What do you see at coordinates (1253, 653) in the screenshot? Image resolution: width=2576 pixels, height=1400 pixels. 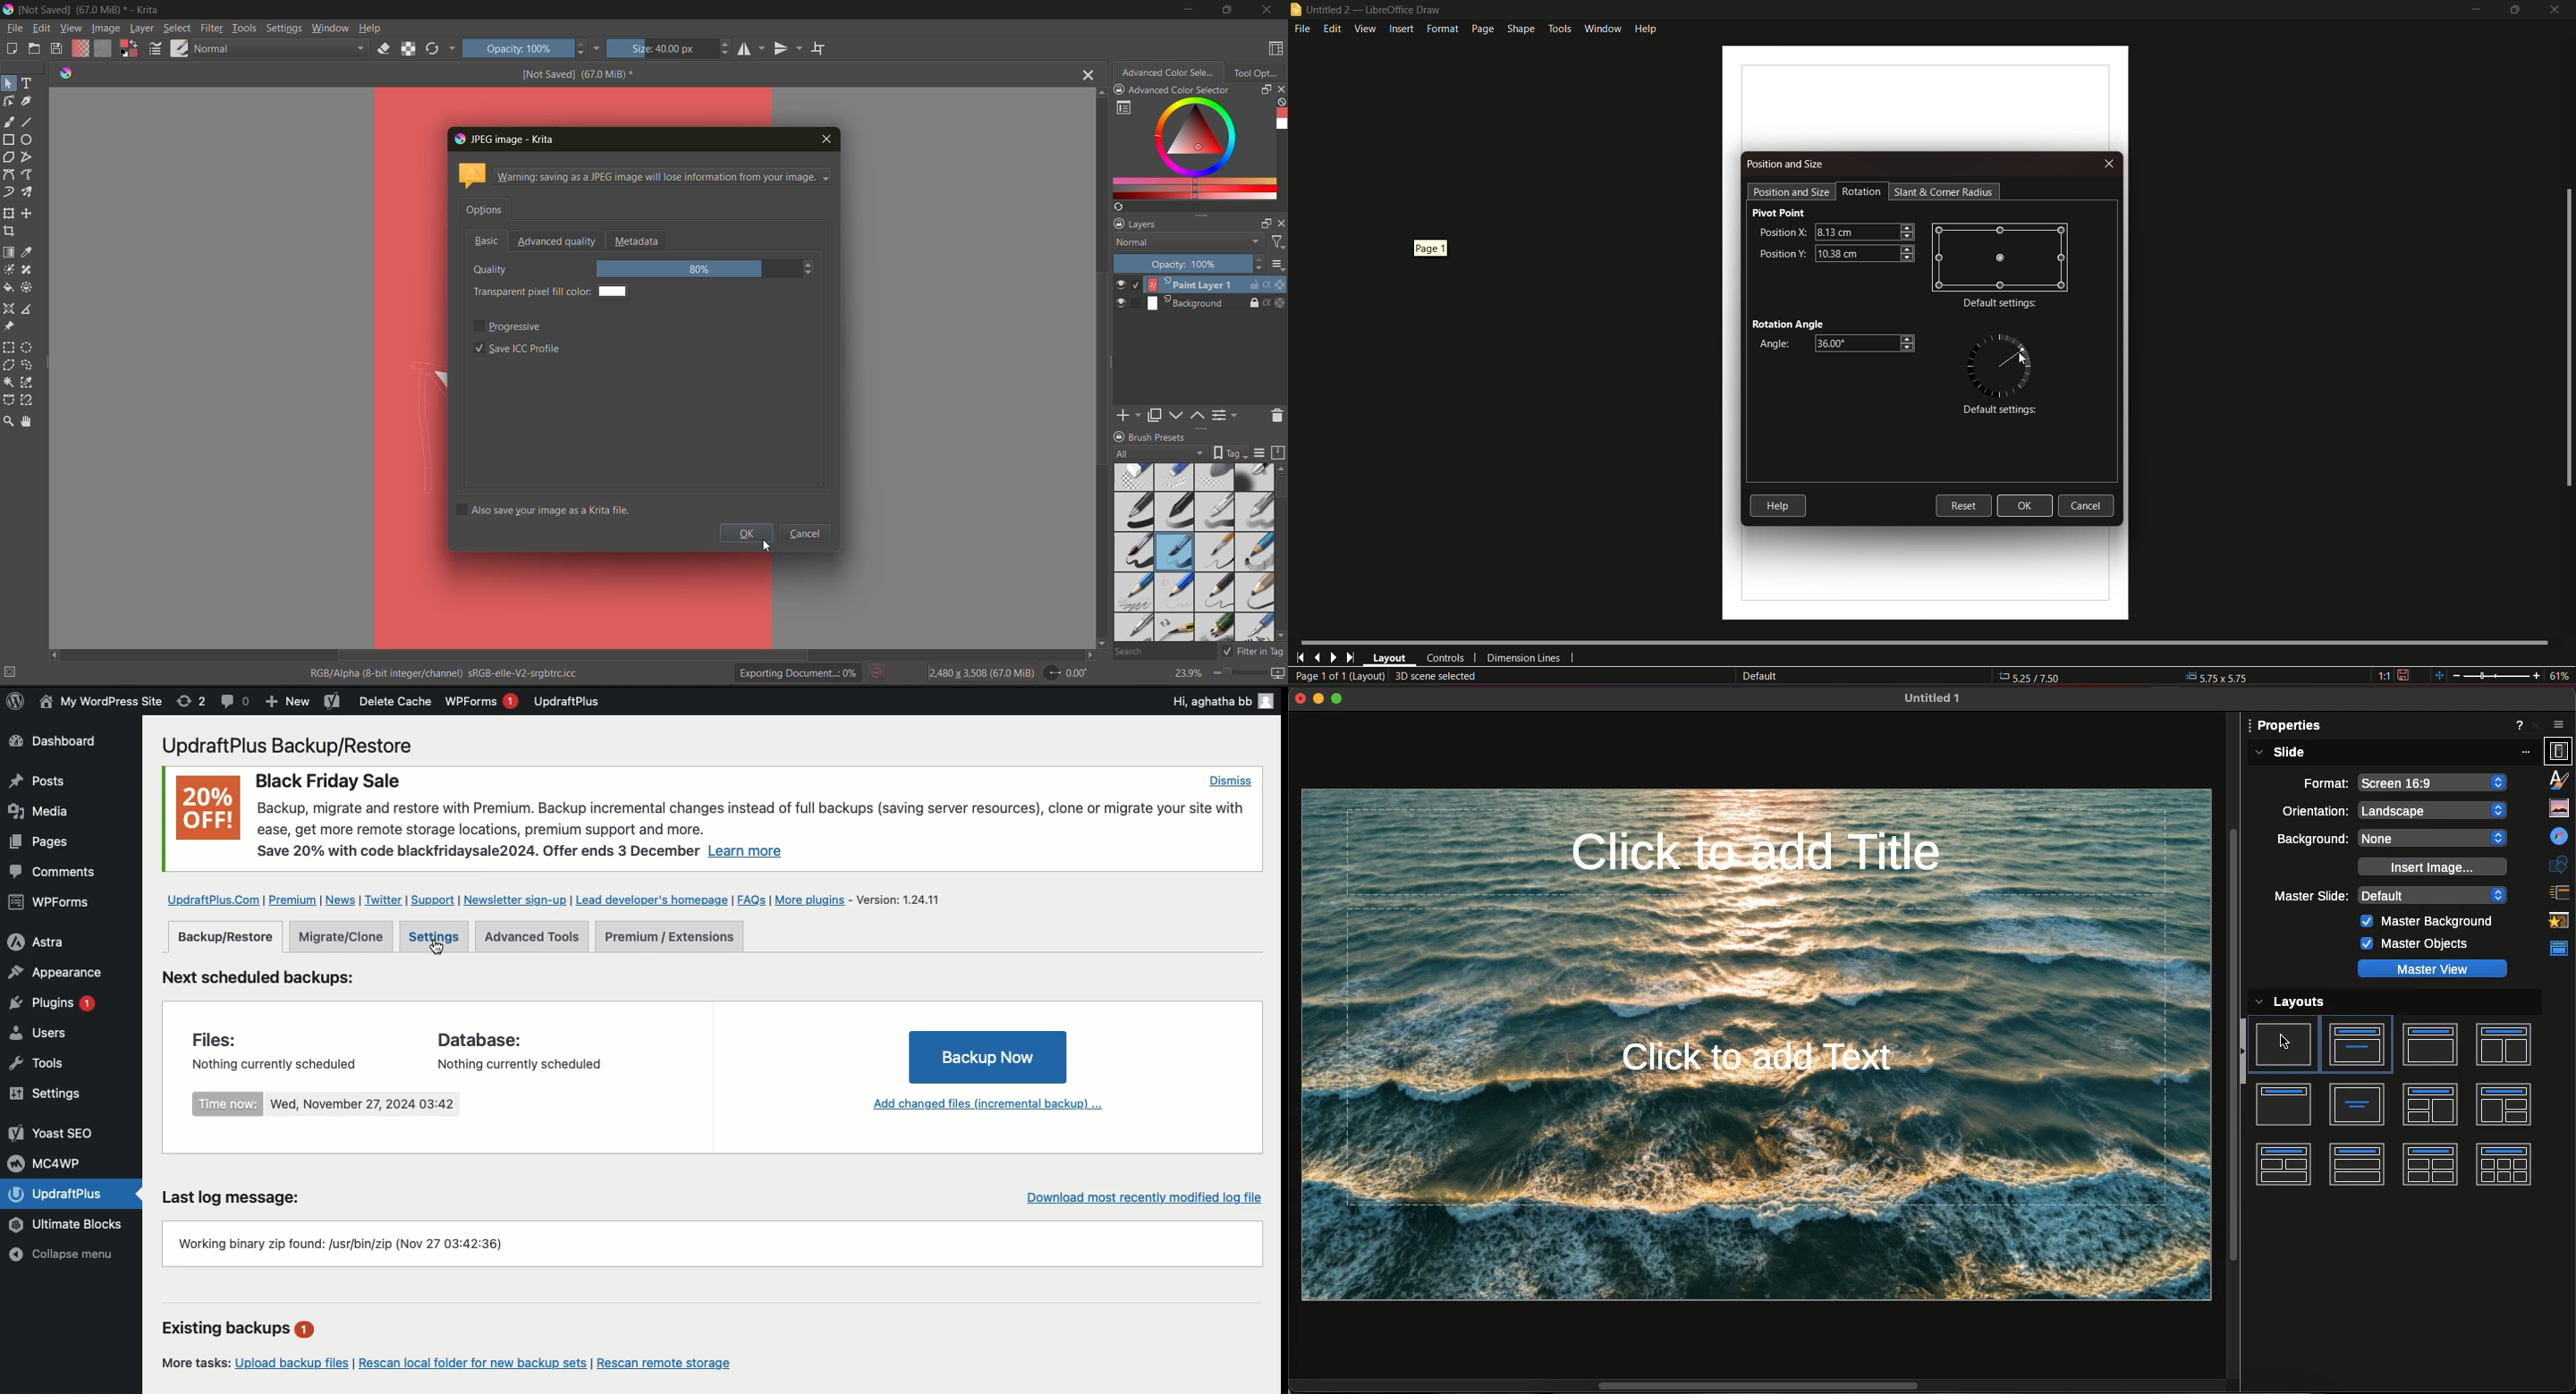 I see `filter tag` at bounding box center [1253, 653].